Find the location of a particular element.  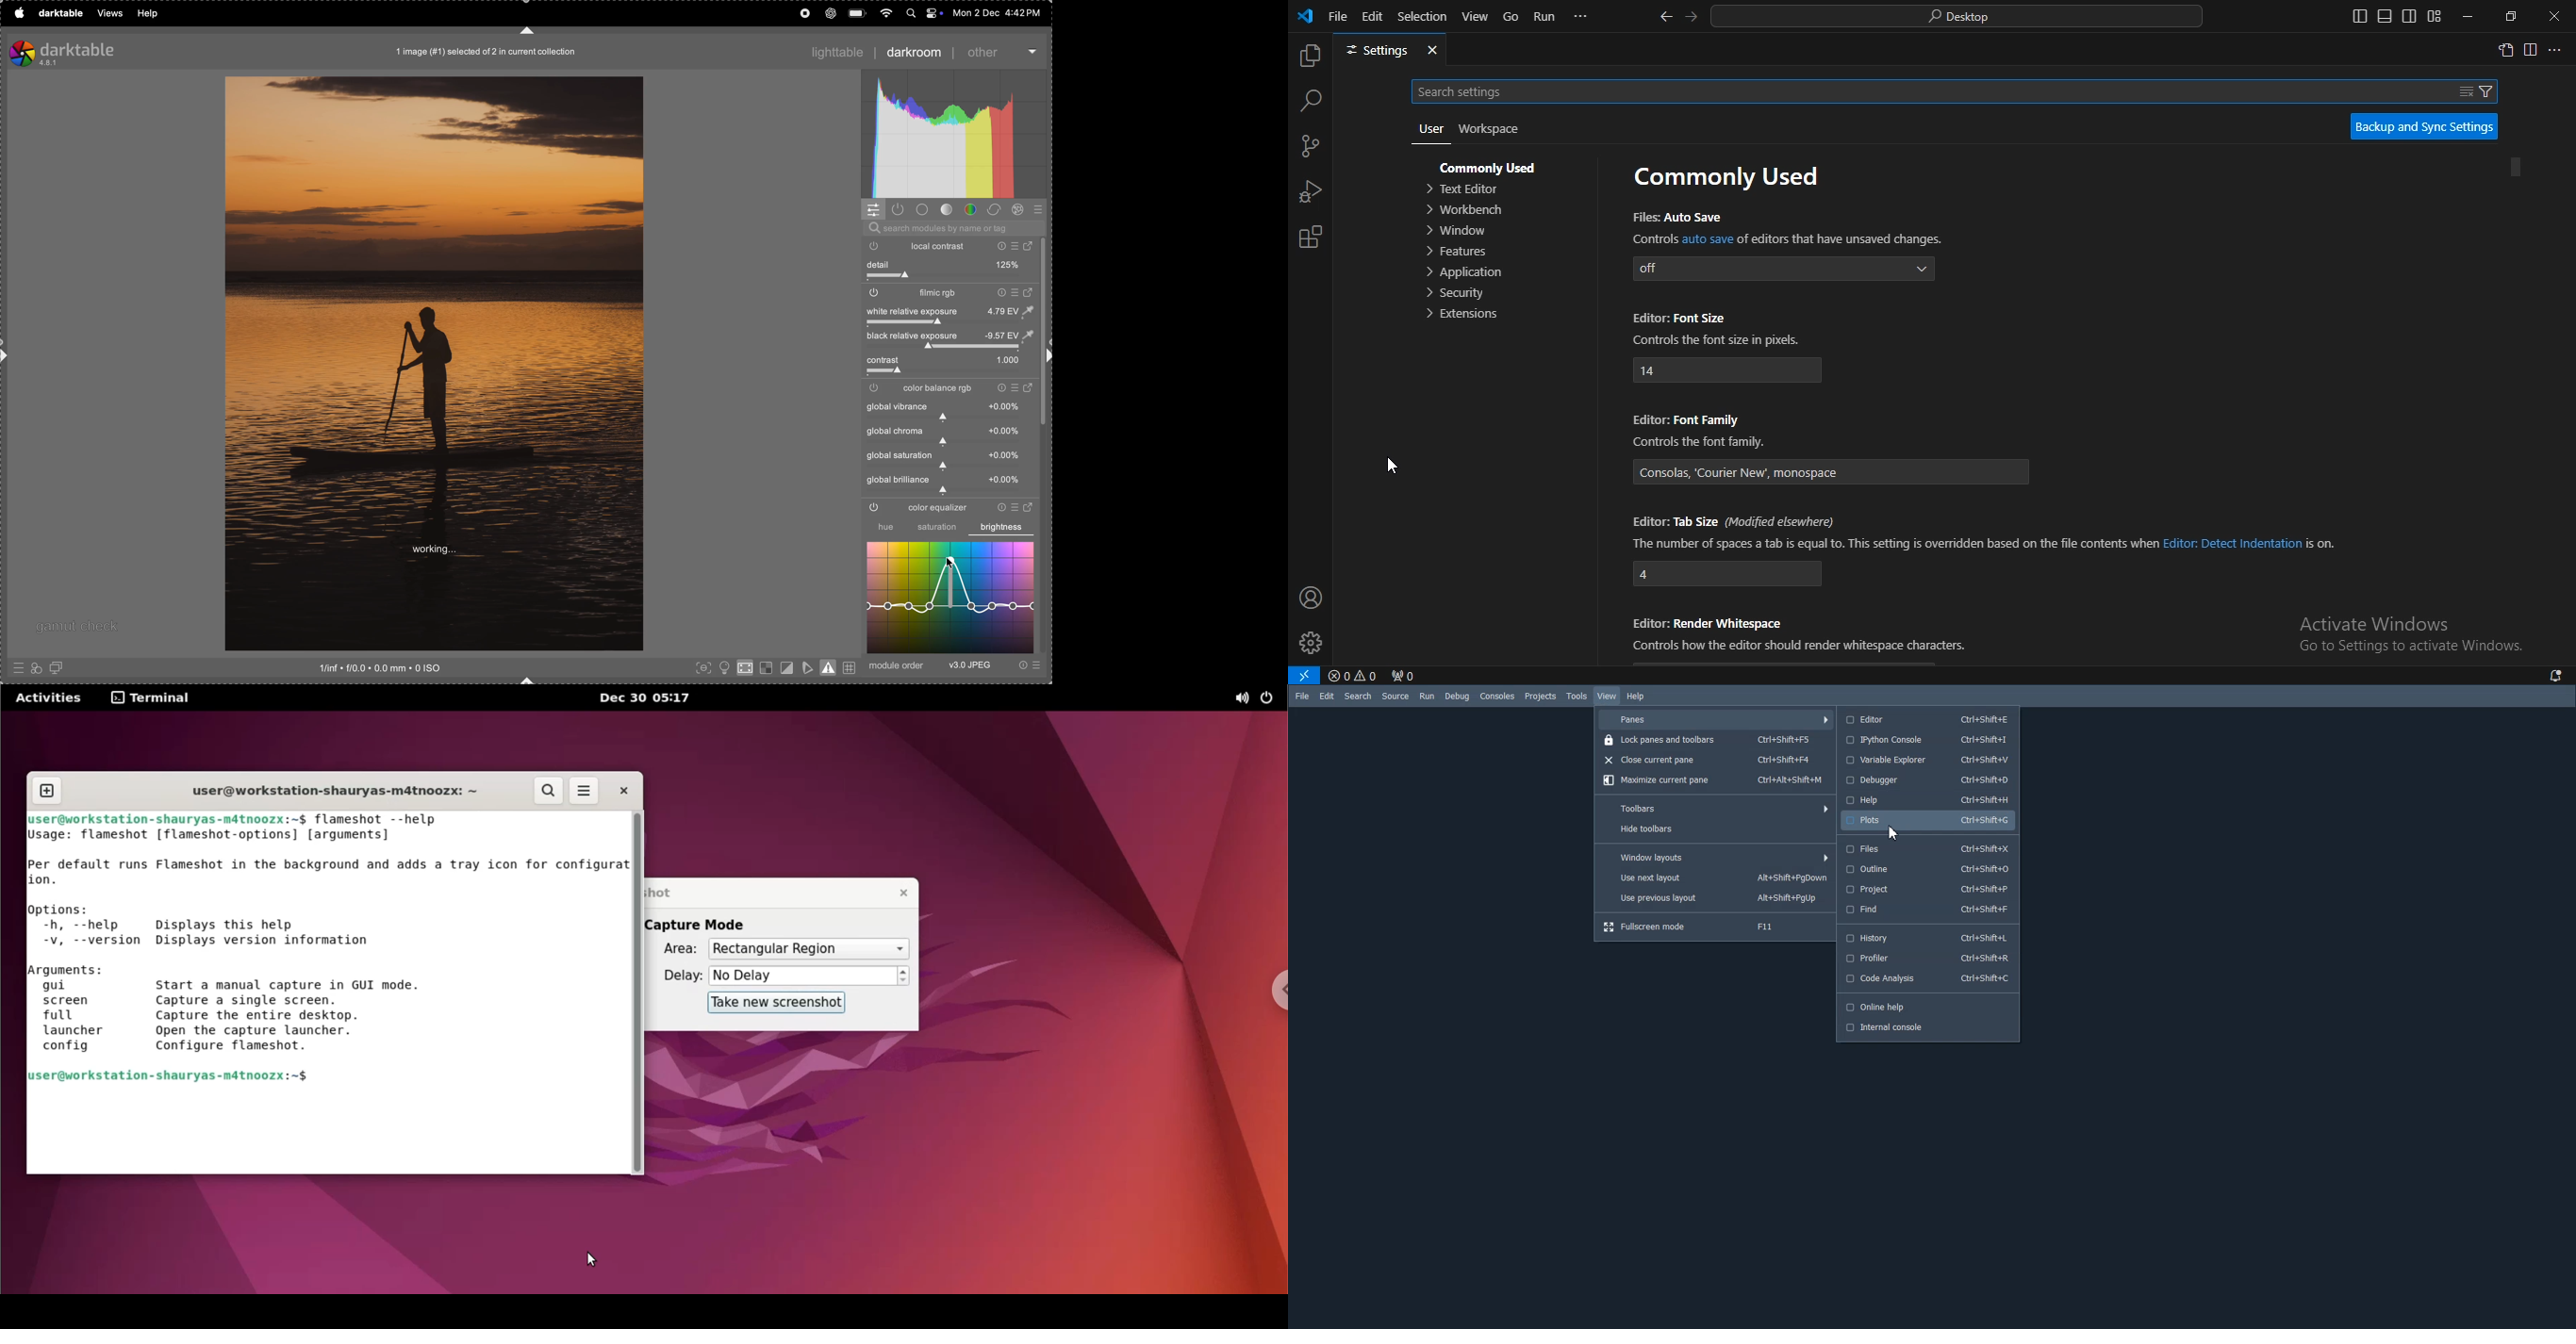

toggle focusing peak mode is located at coordinates (701, 668).